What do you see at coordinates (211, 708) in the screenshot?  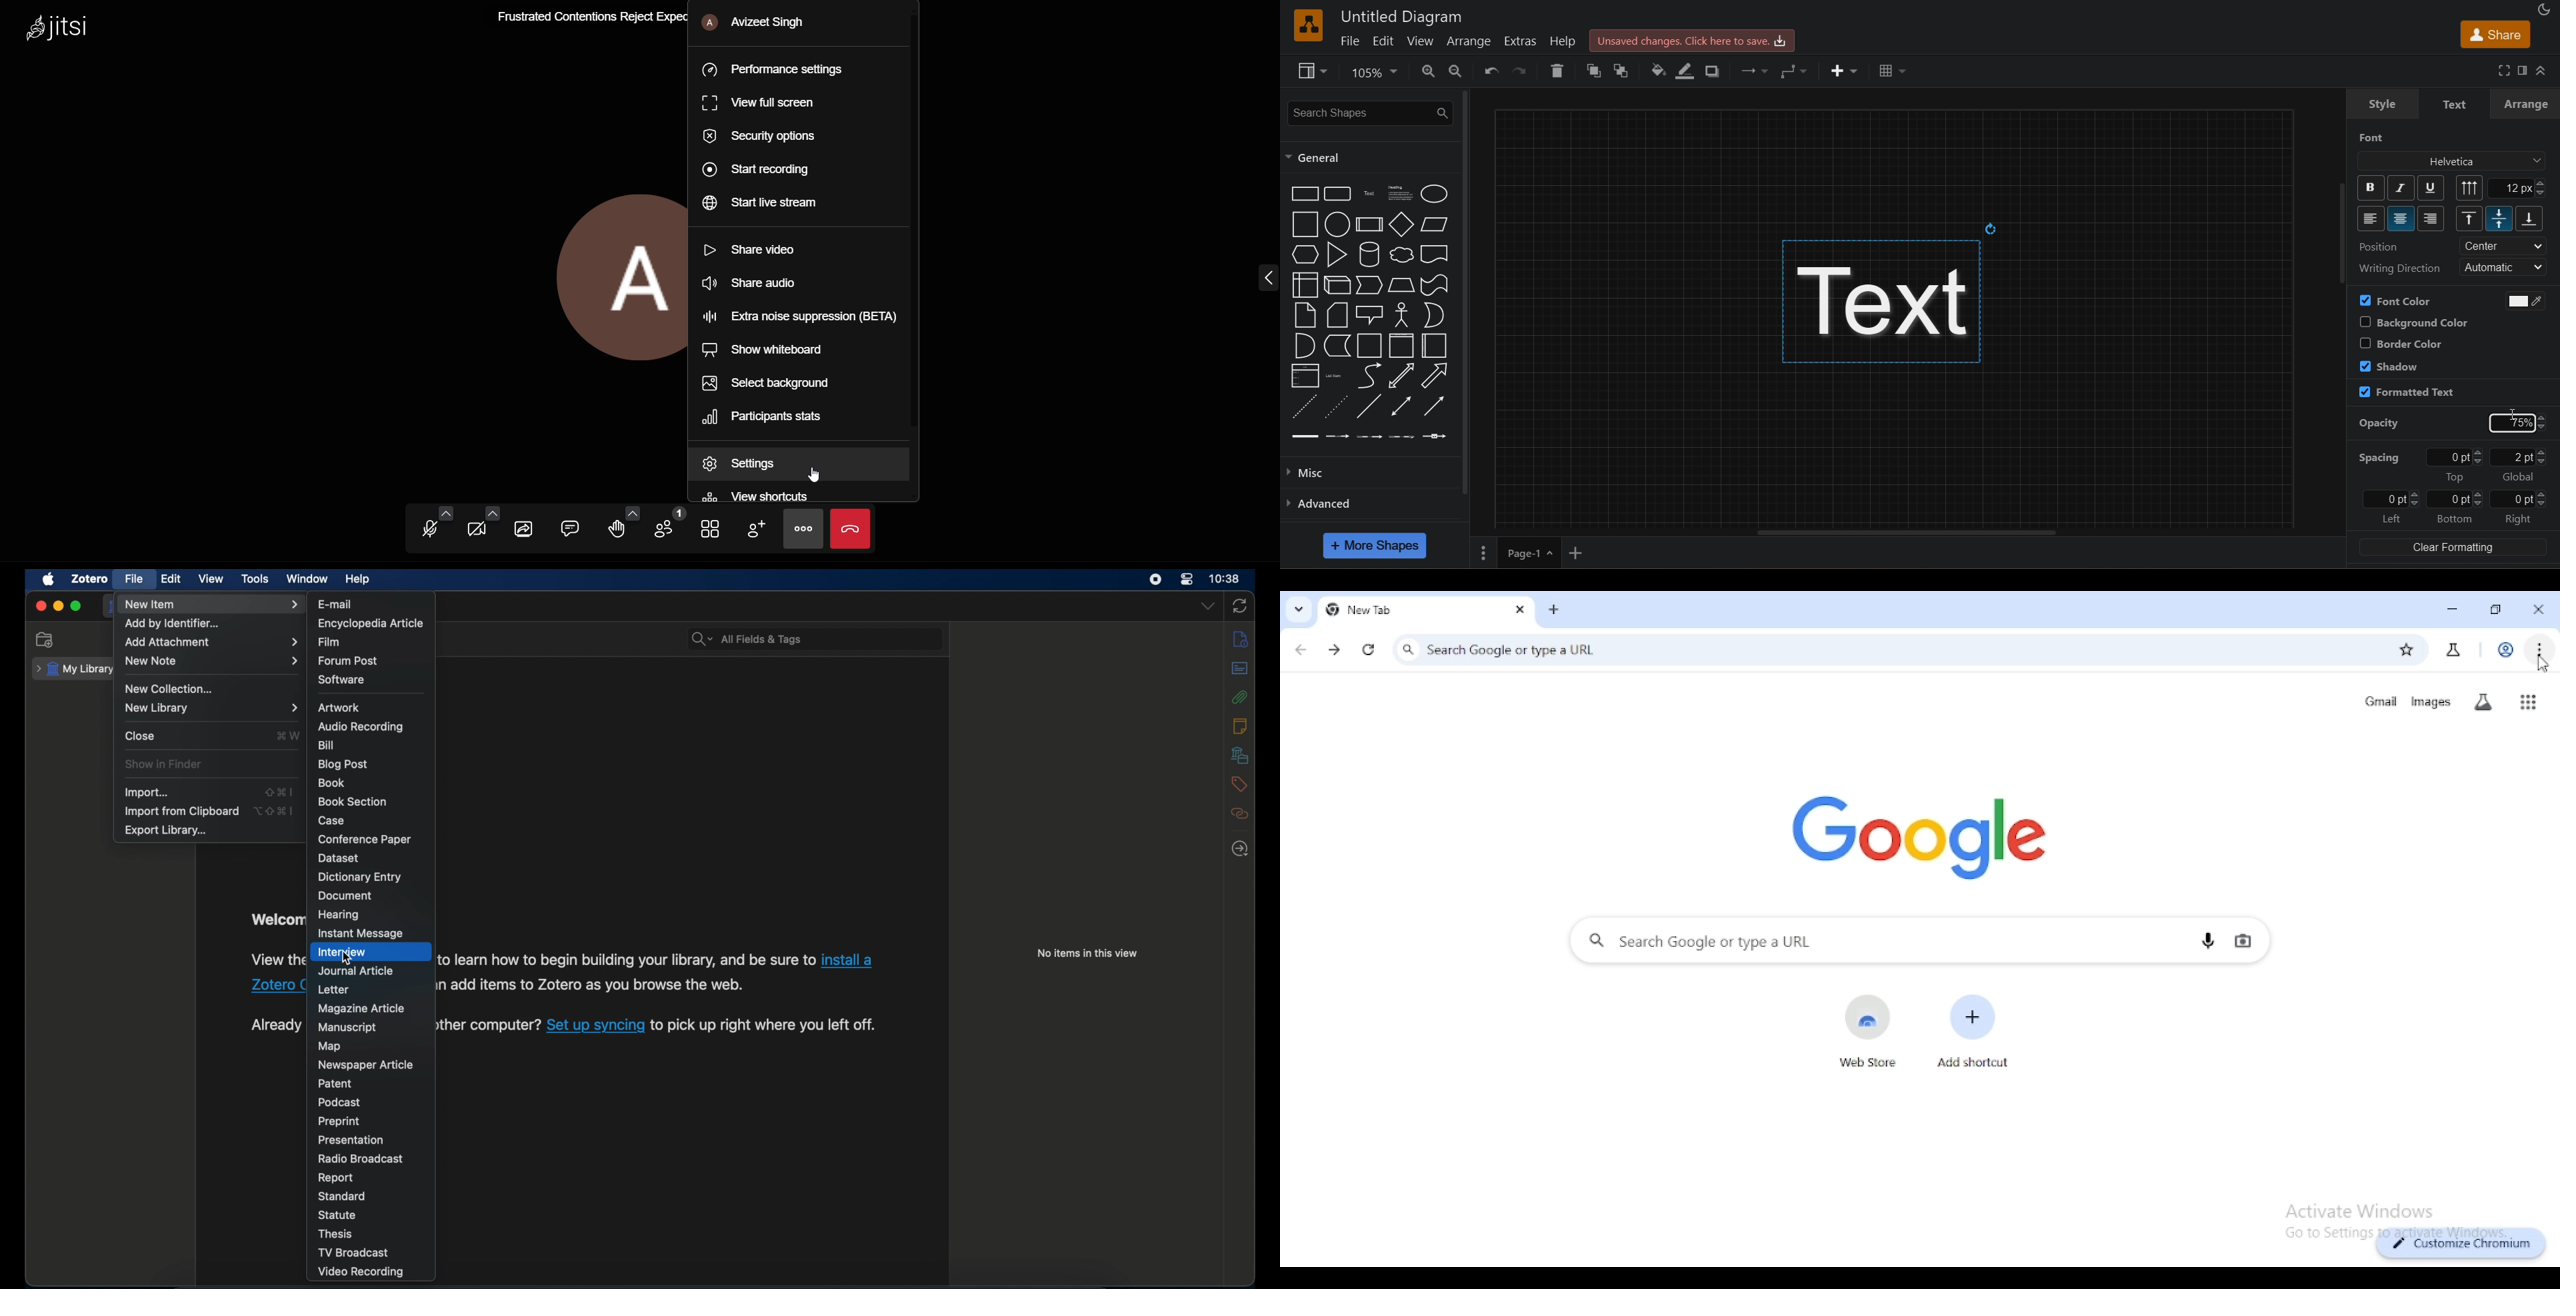 I see `new library` at bounding box center [211, 708].